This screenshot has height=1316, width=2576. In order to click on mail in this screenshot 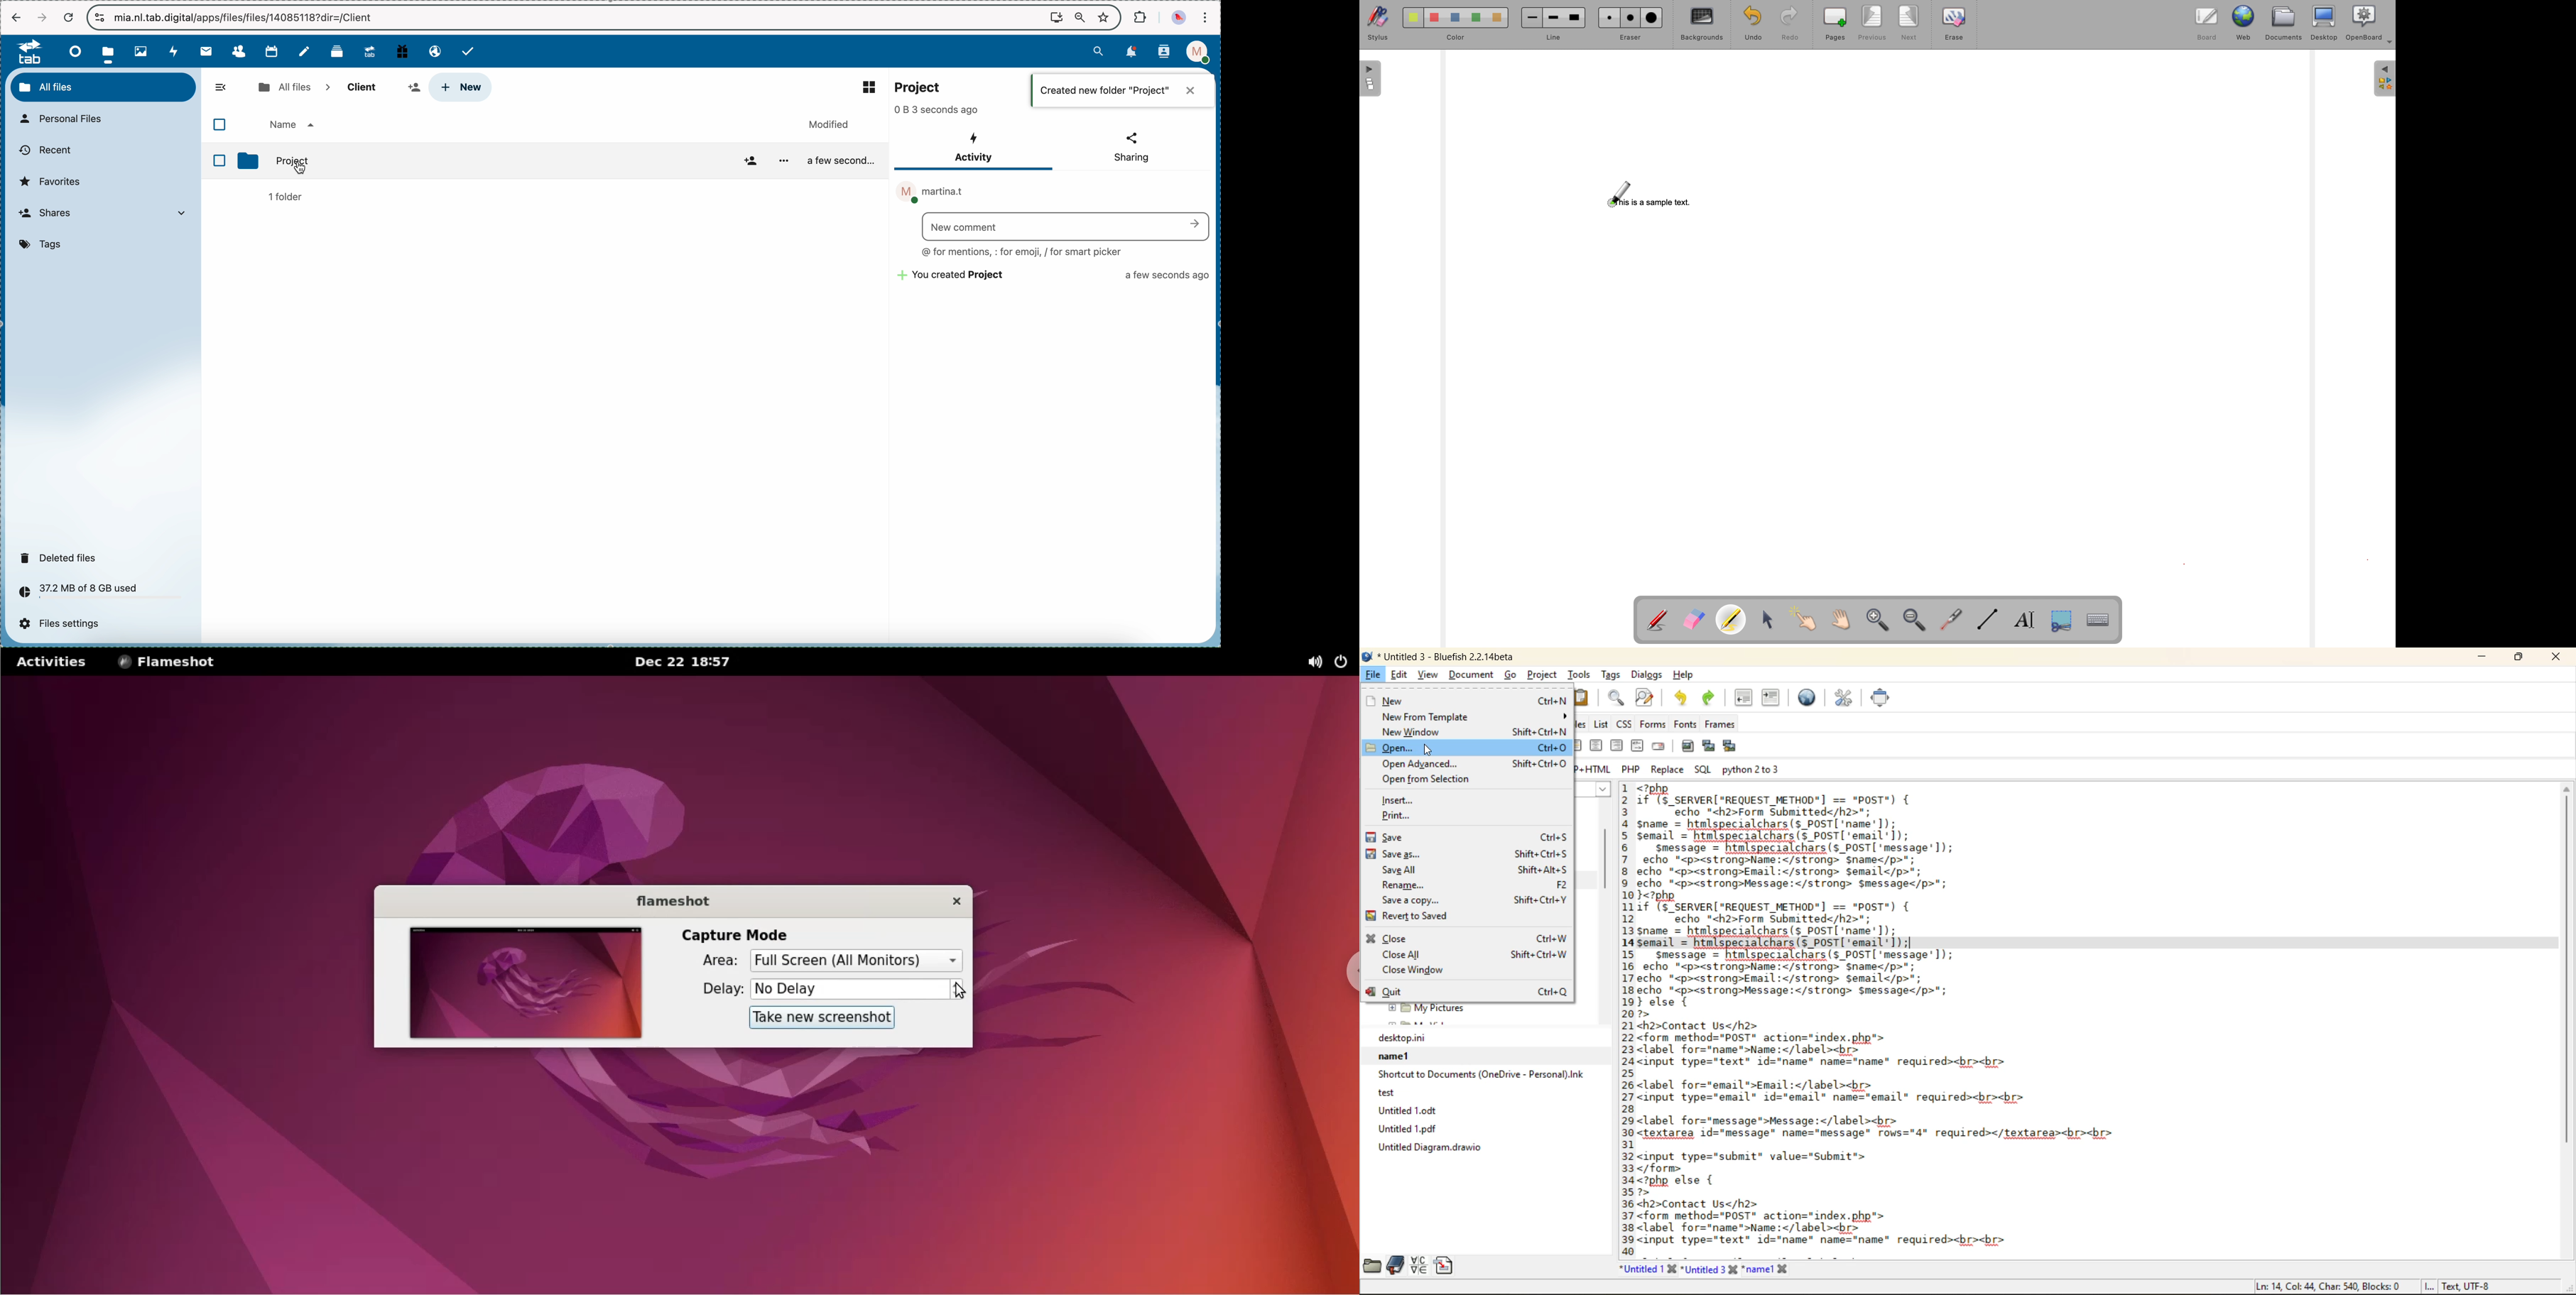, I will do `click(205, 51)`.